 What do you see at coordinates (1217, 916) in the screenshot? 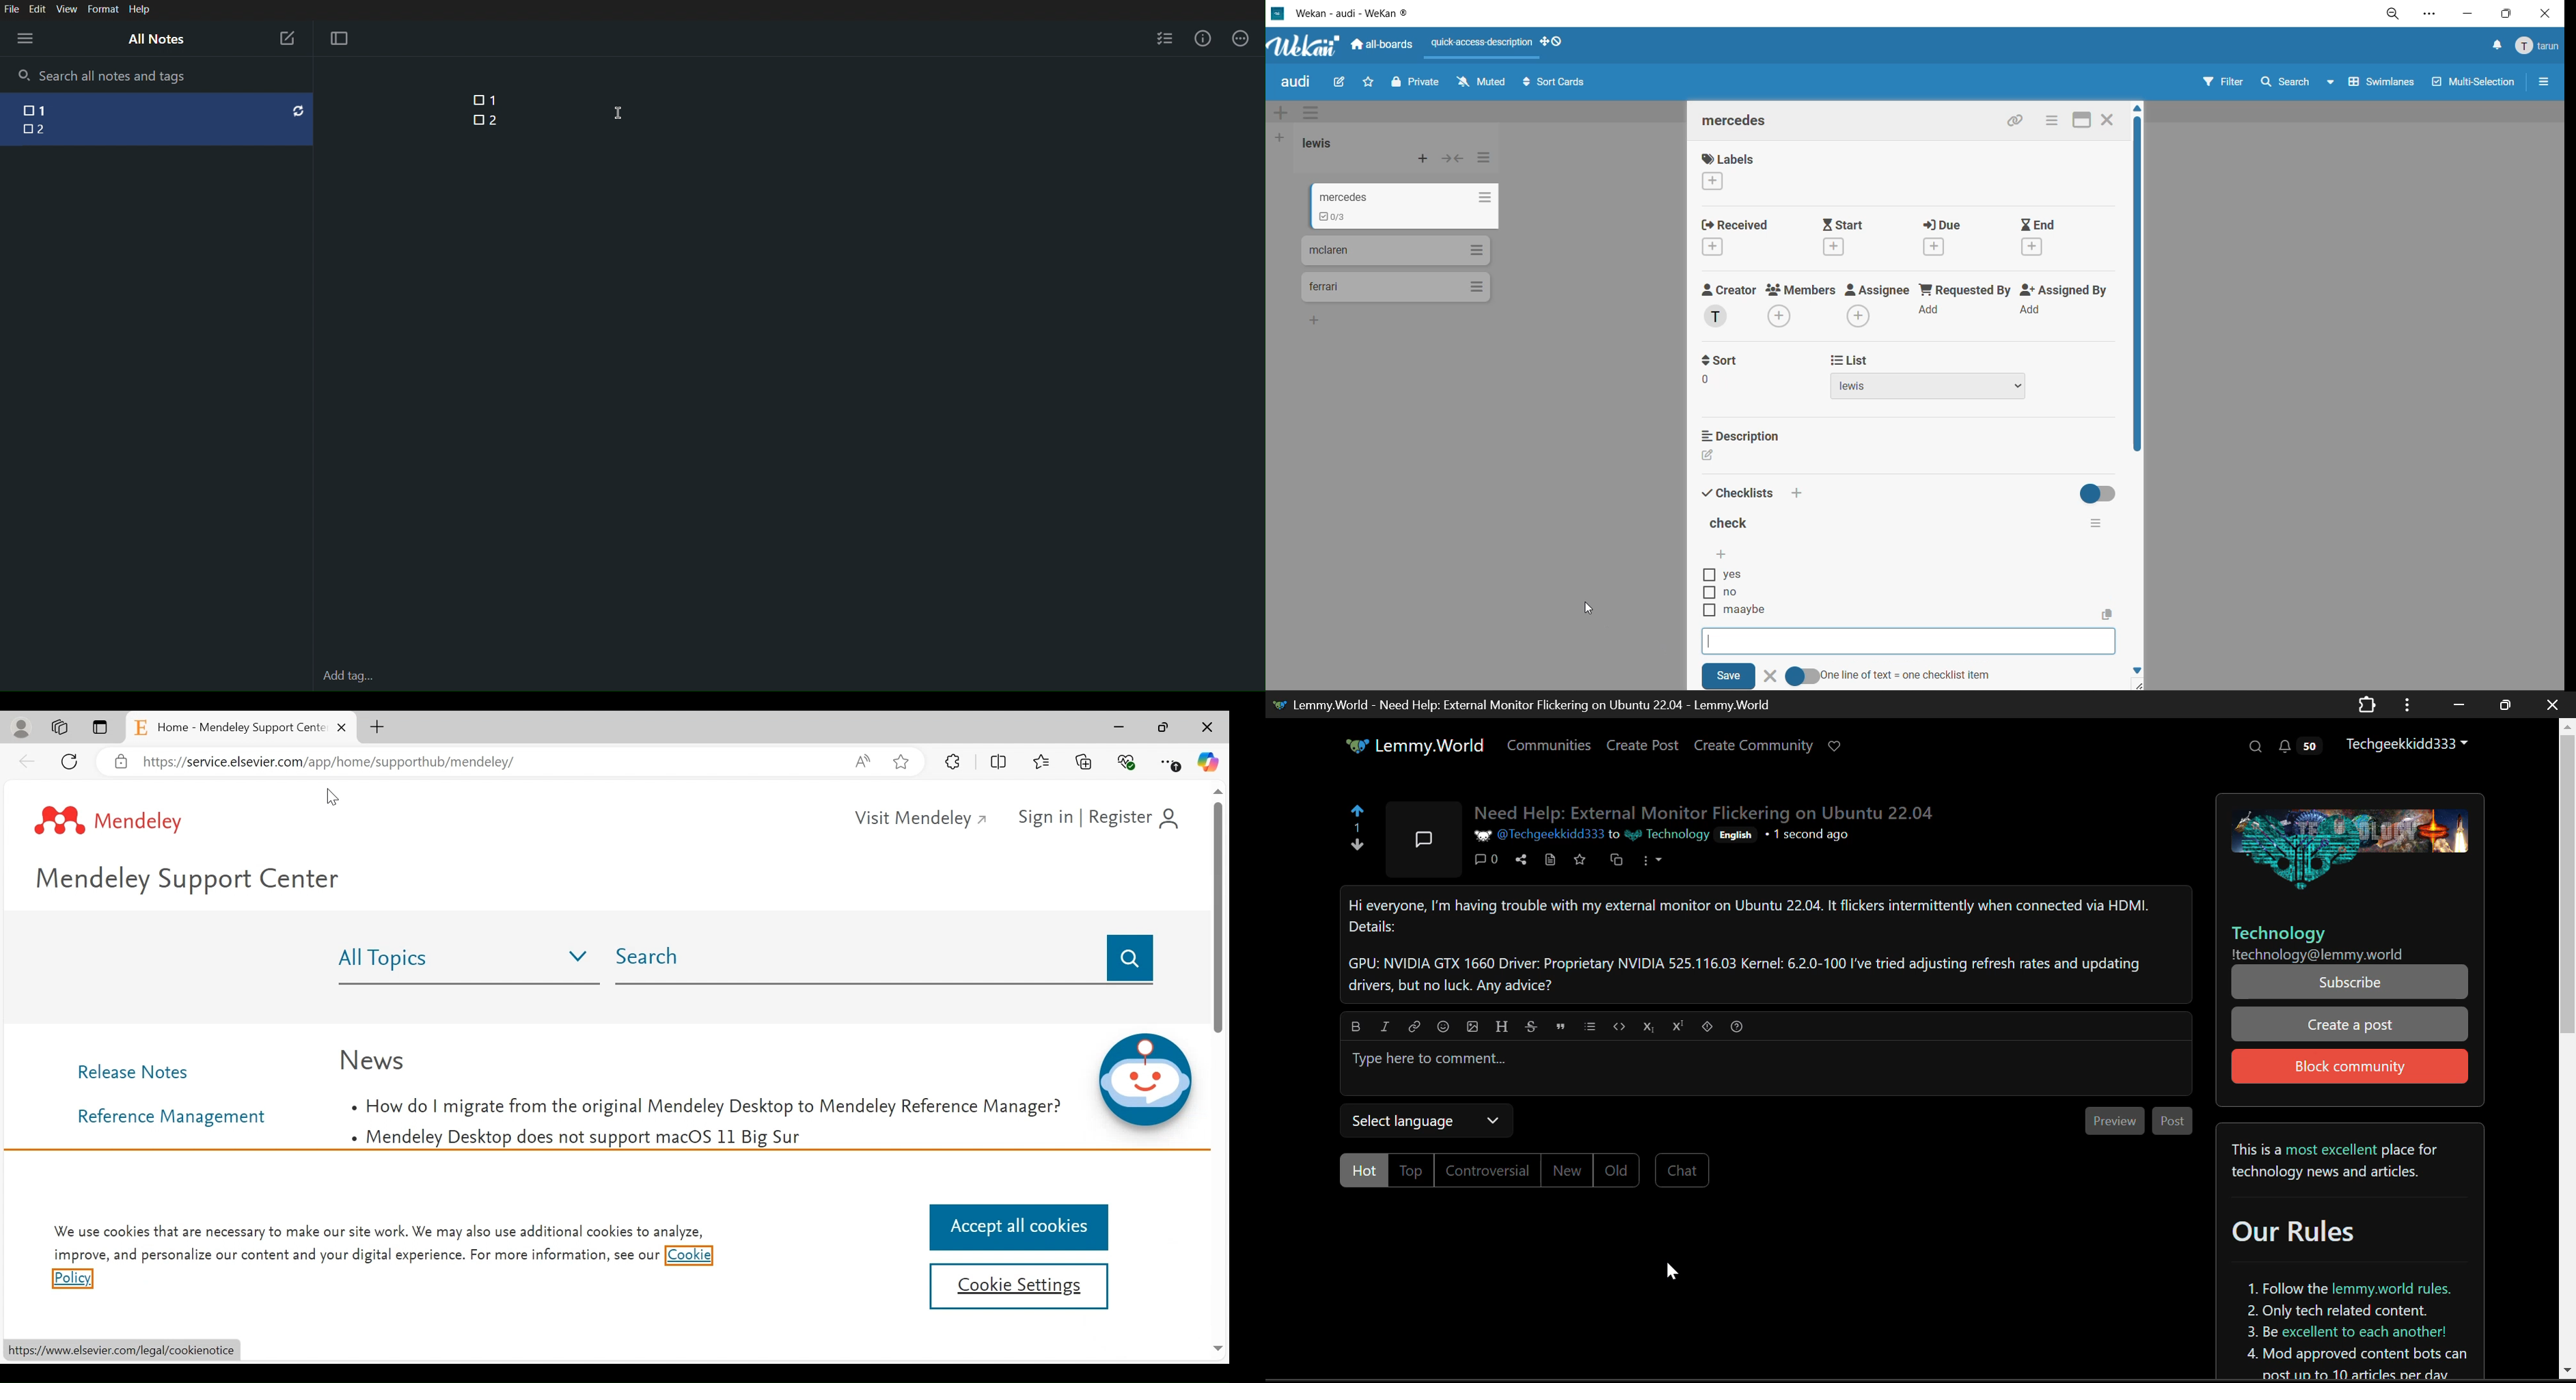
I see `Vertical Scroll bar` at bounding box center [1217, 916].